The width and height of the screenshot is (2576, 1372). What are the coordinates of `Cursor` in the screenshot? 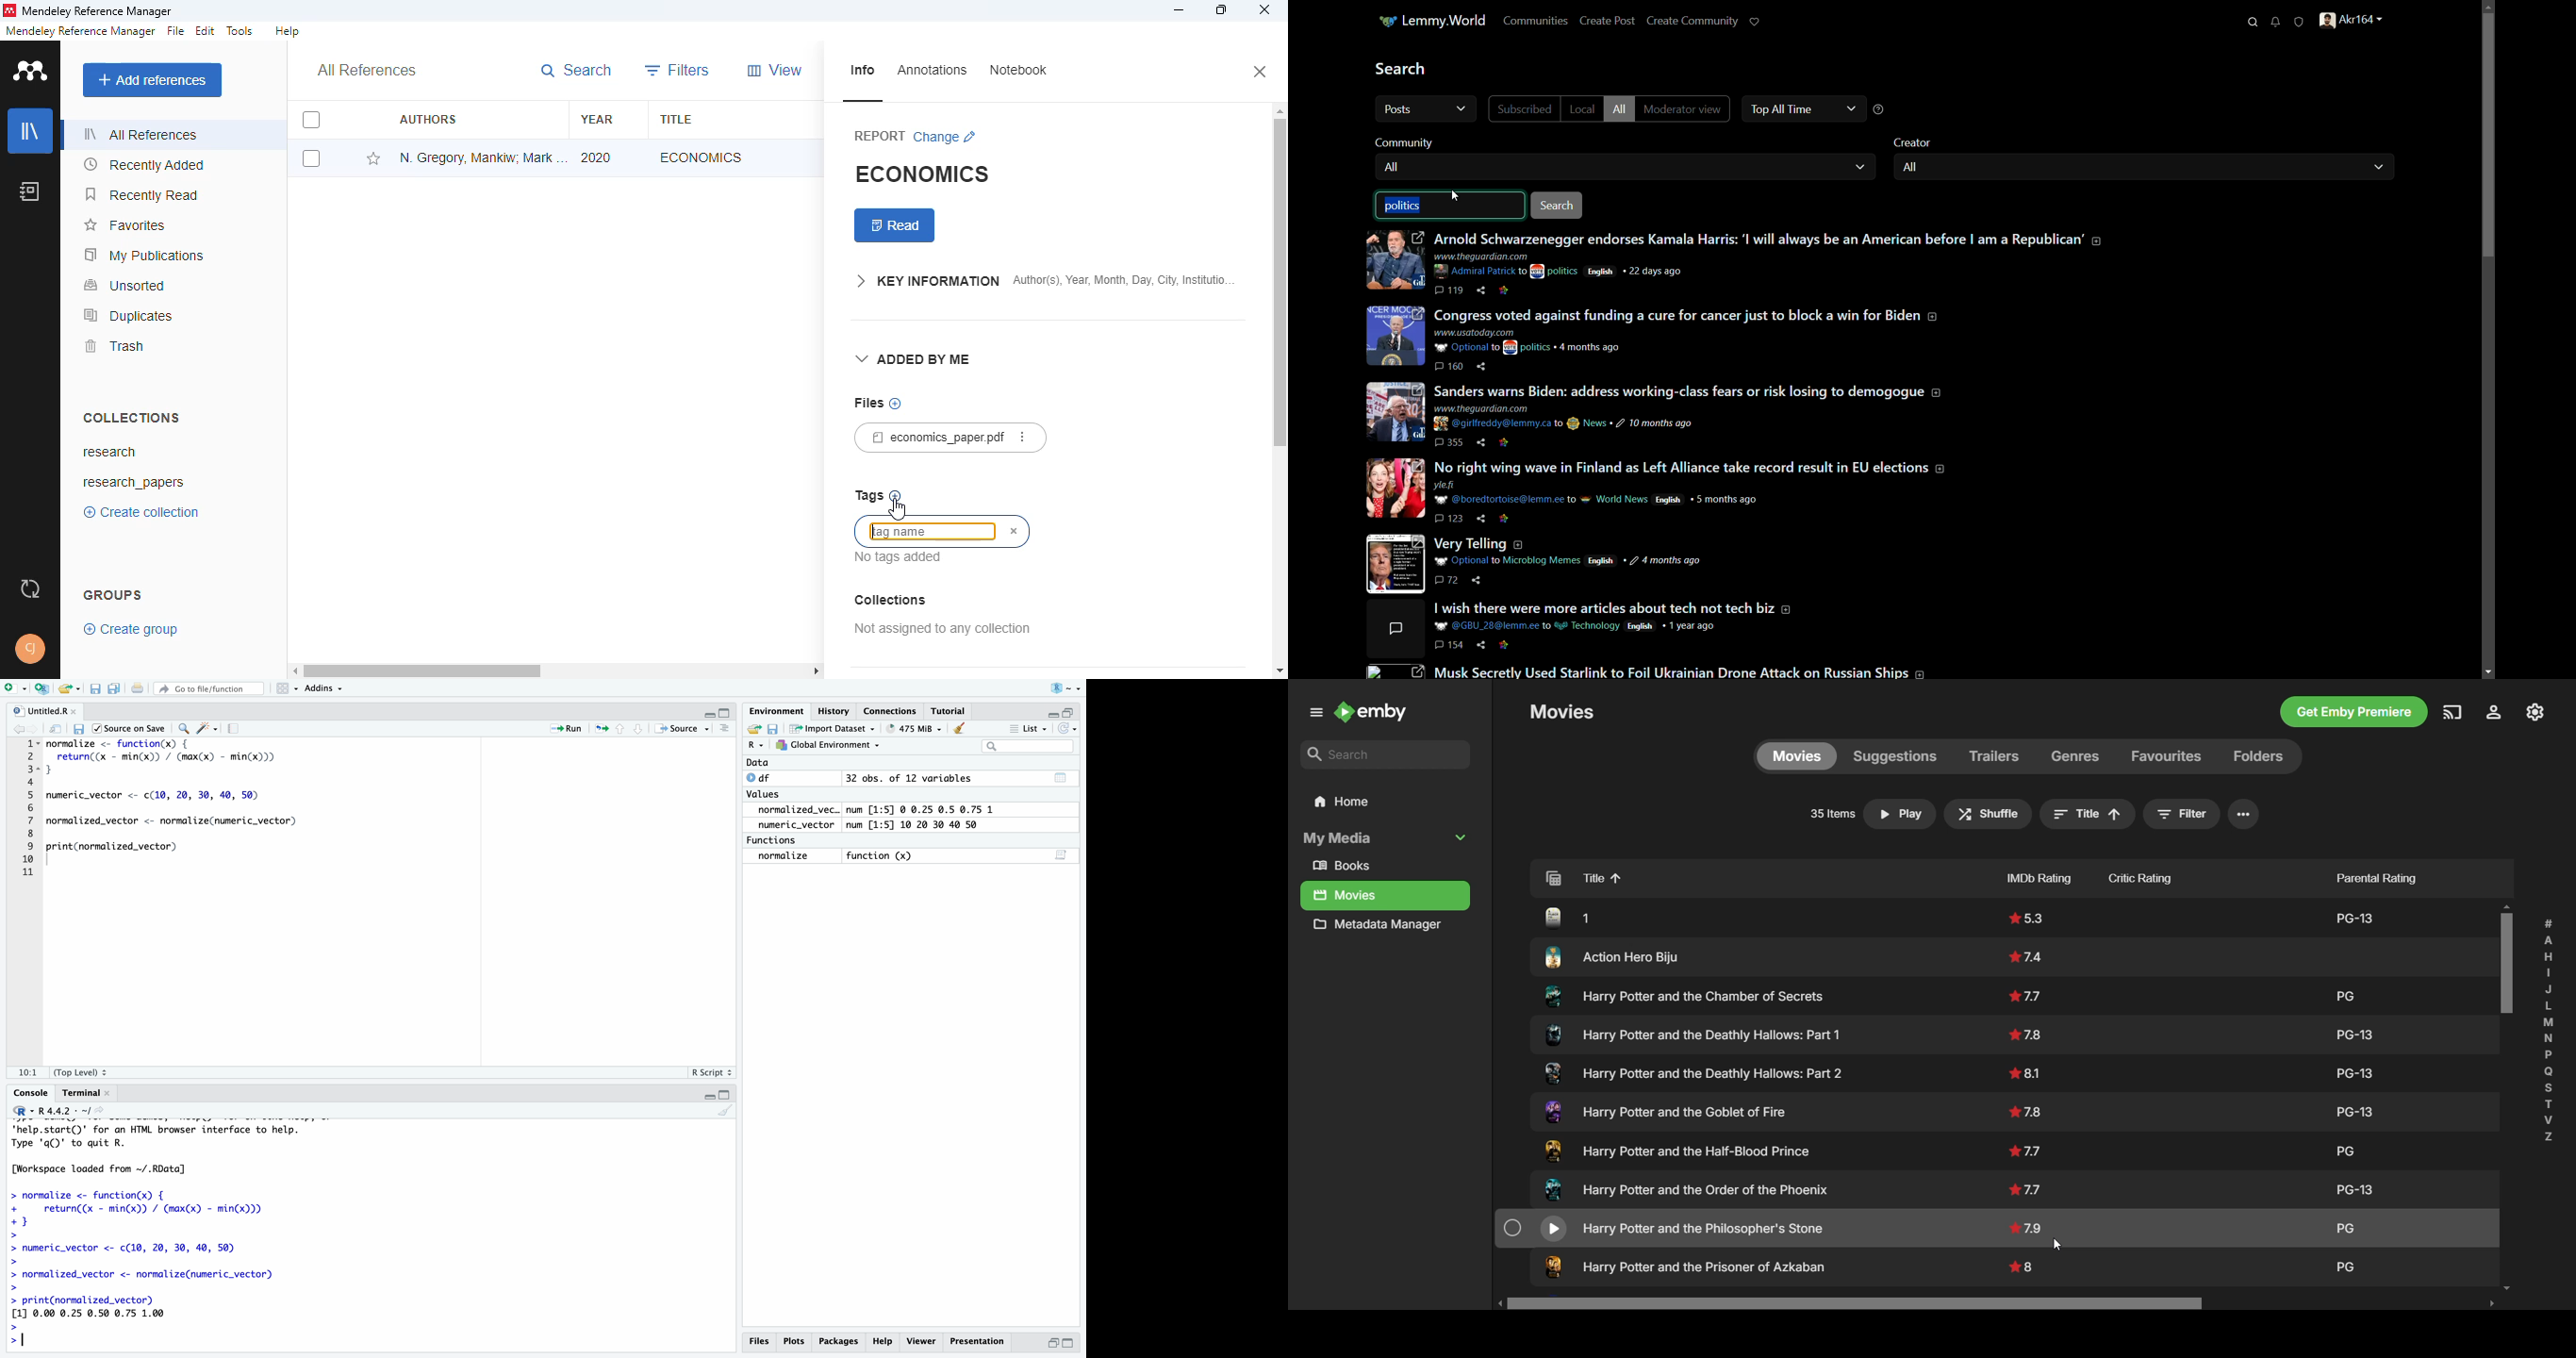 It's located at (83, 1343).